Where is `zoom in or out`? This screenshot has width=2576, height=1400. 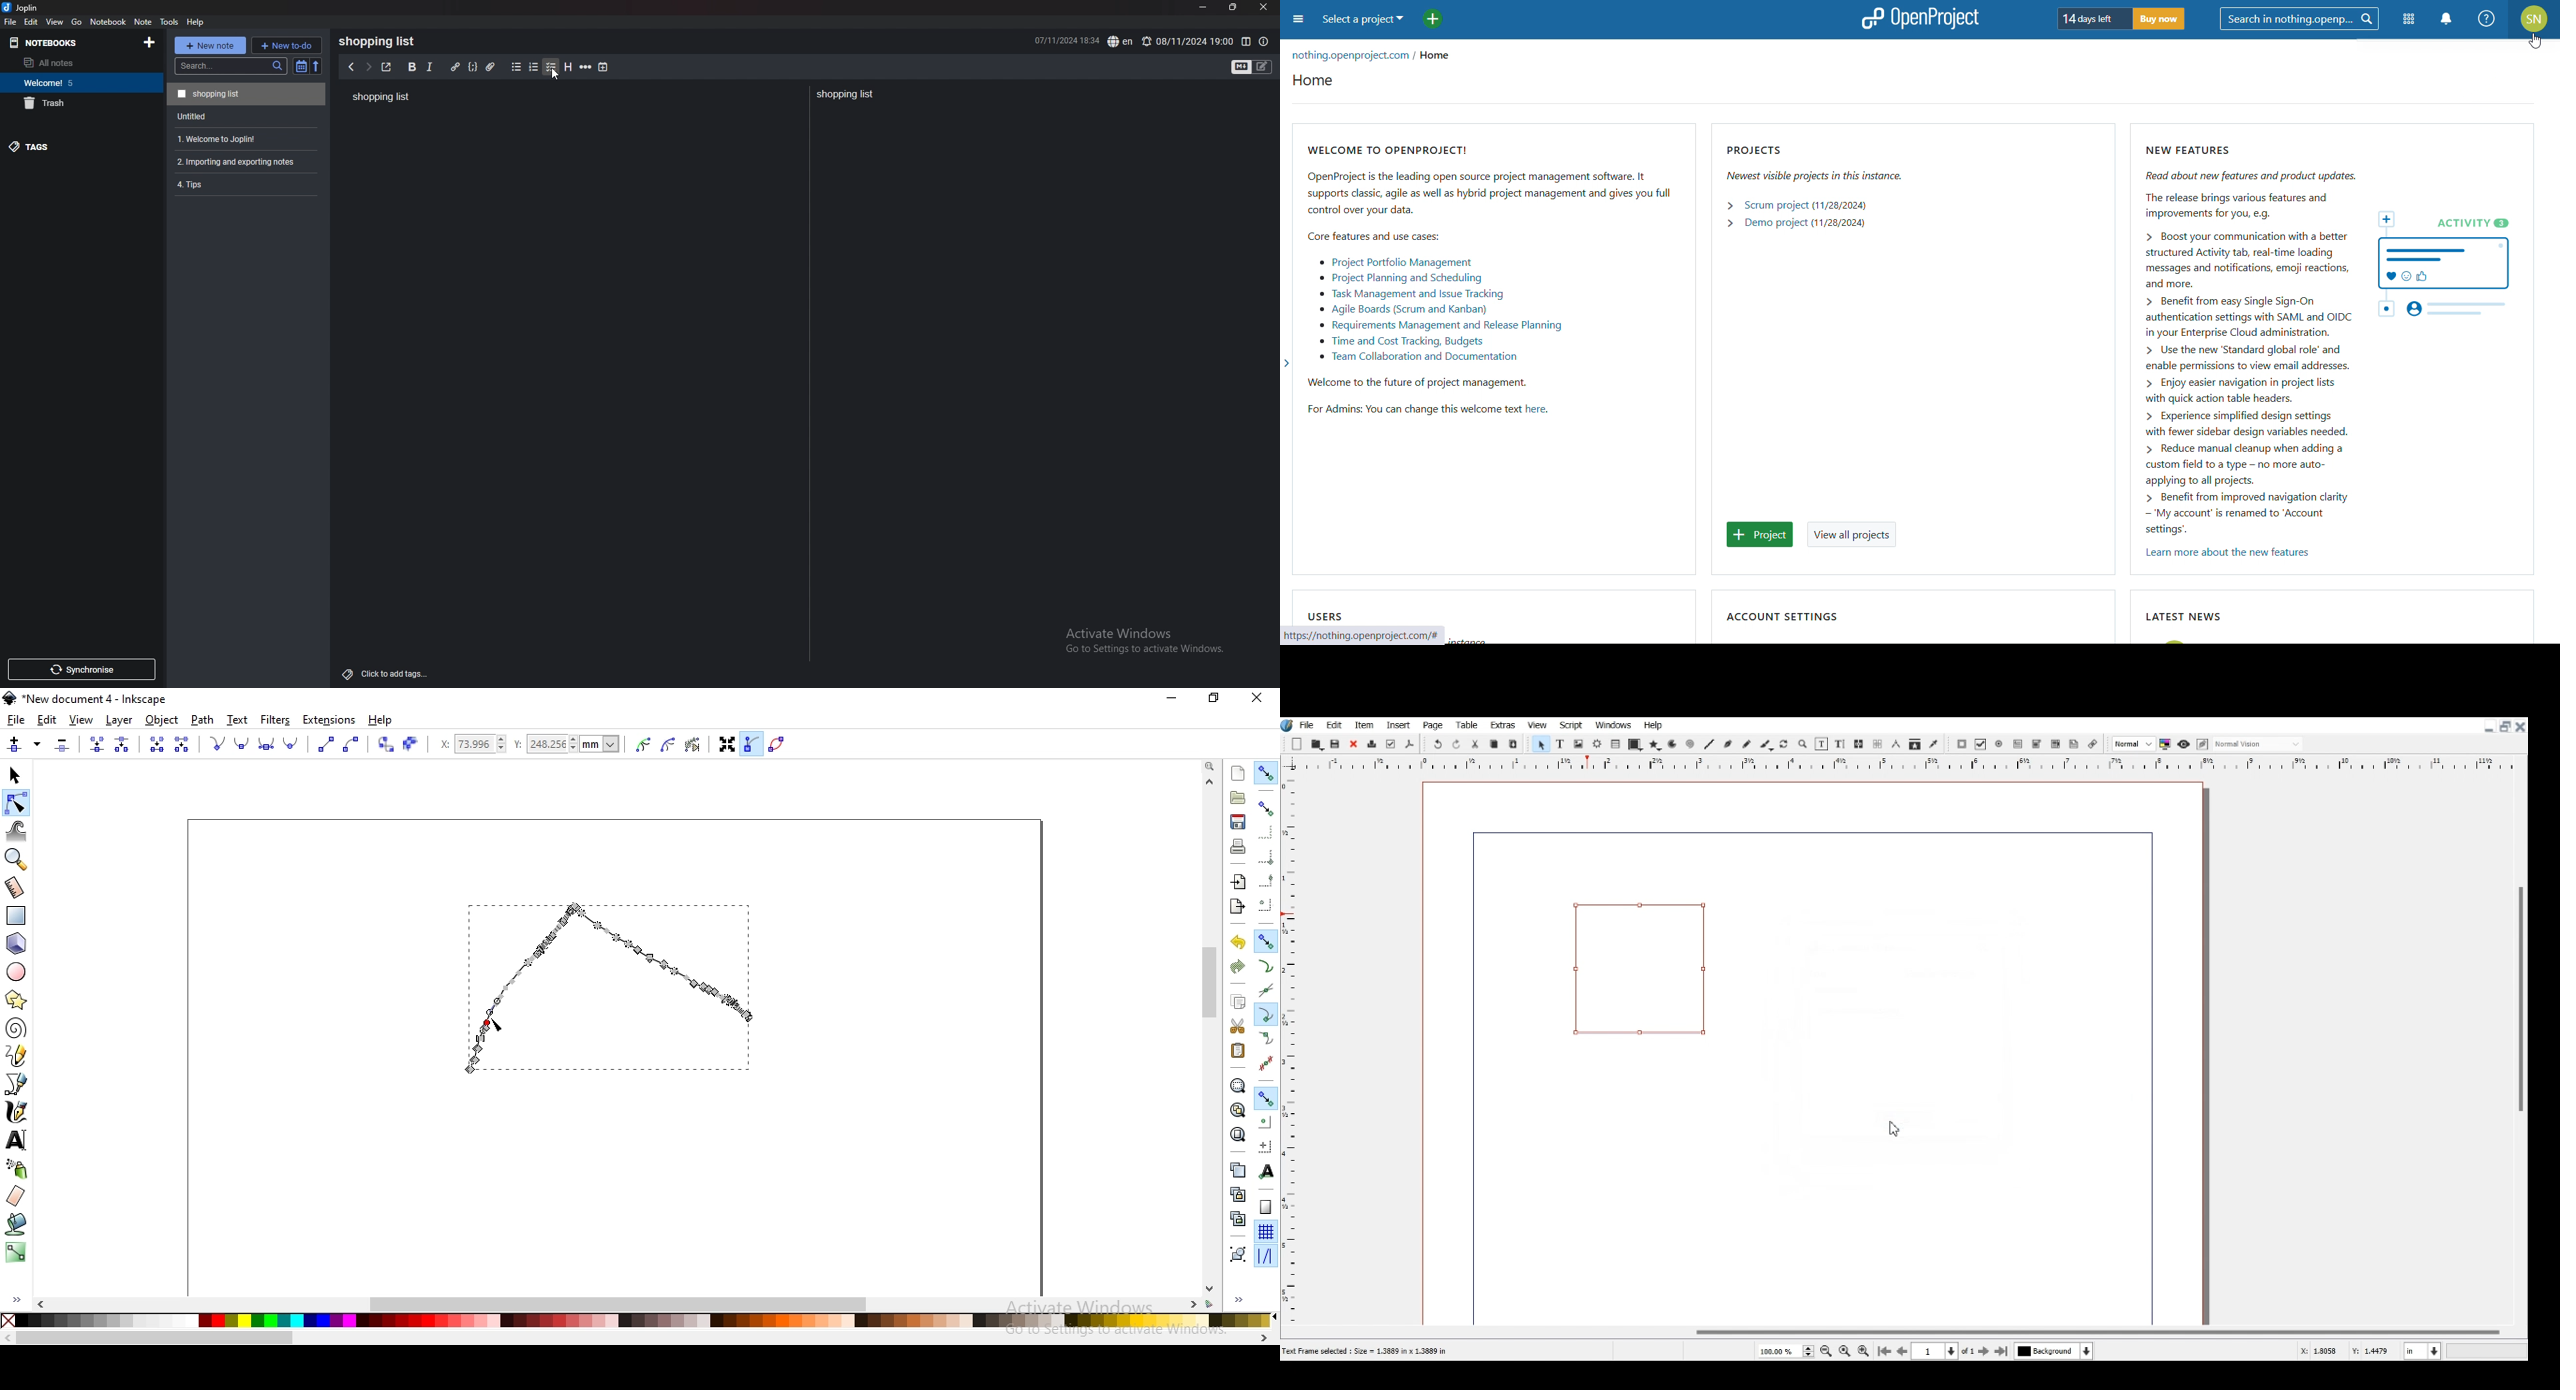
zoom in or out is located at coordinates (14, 859).